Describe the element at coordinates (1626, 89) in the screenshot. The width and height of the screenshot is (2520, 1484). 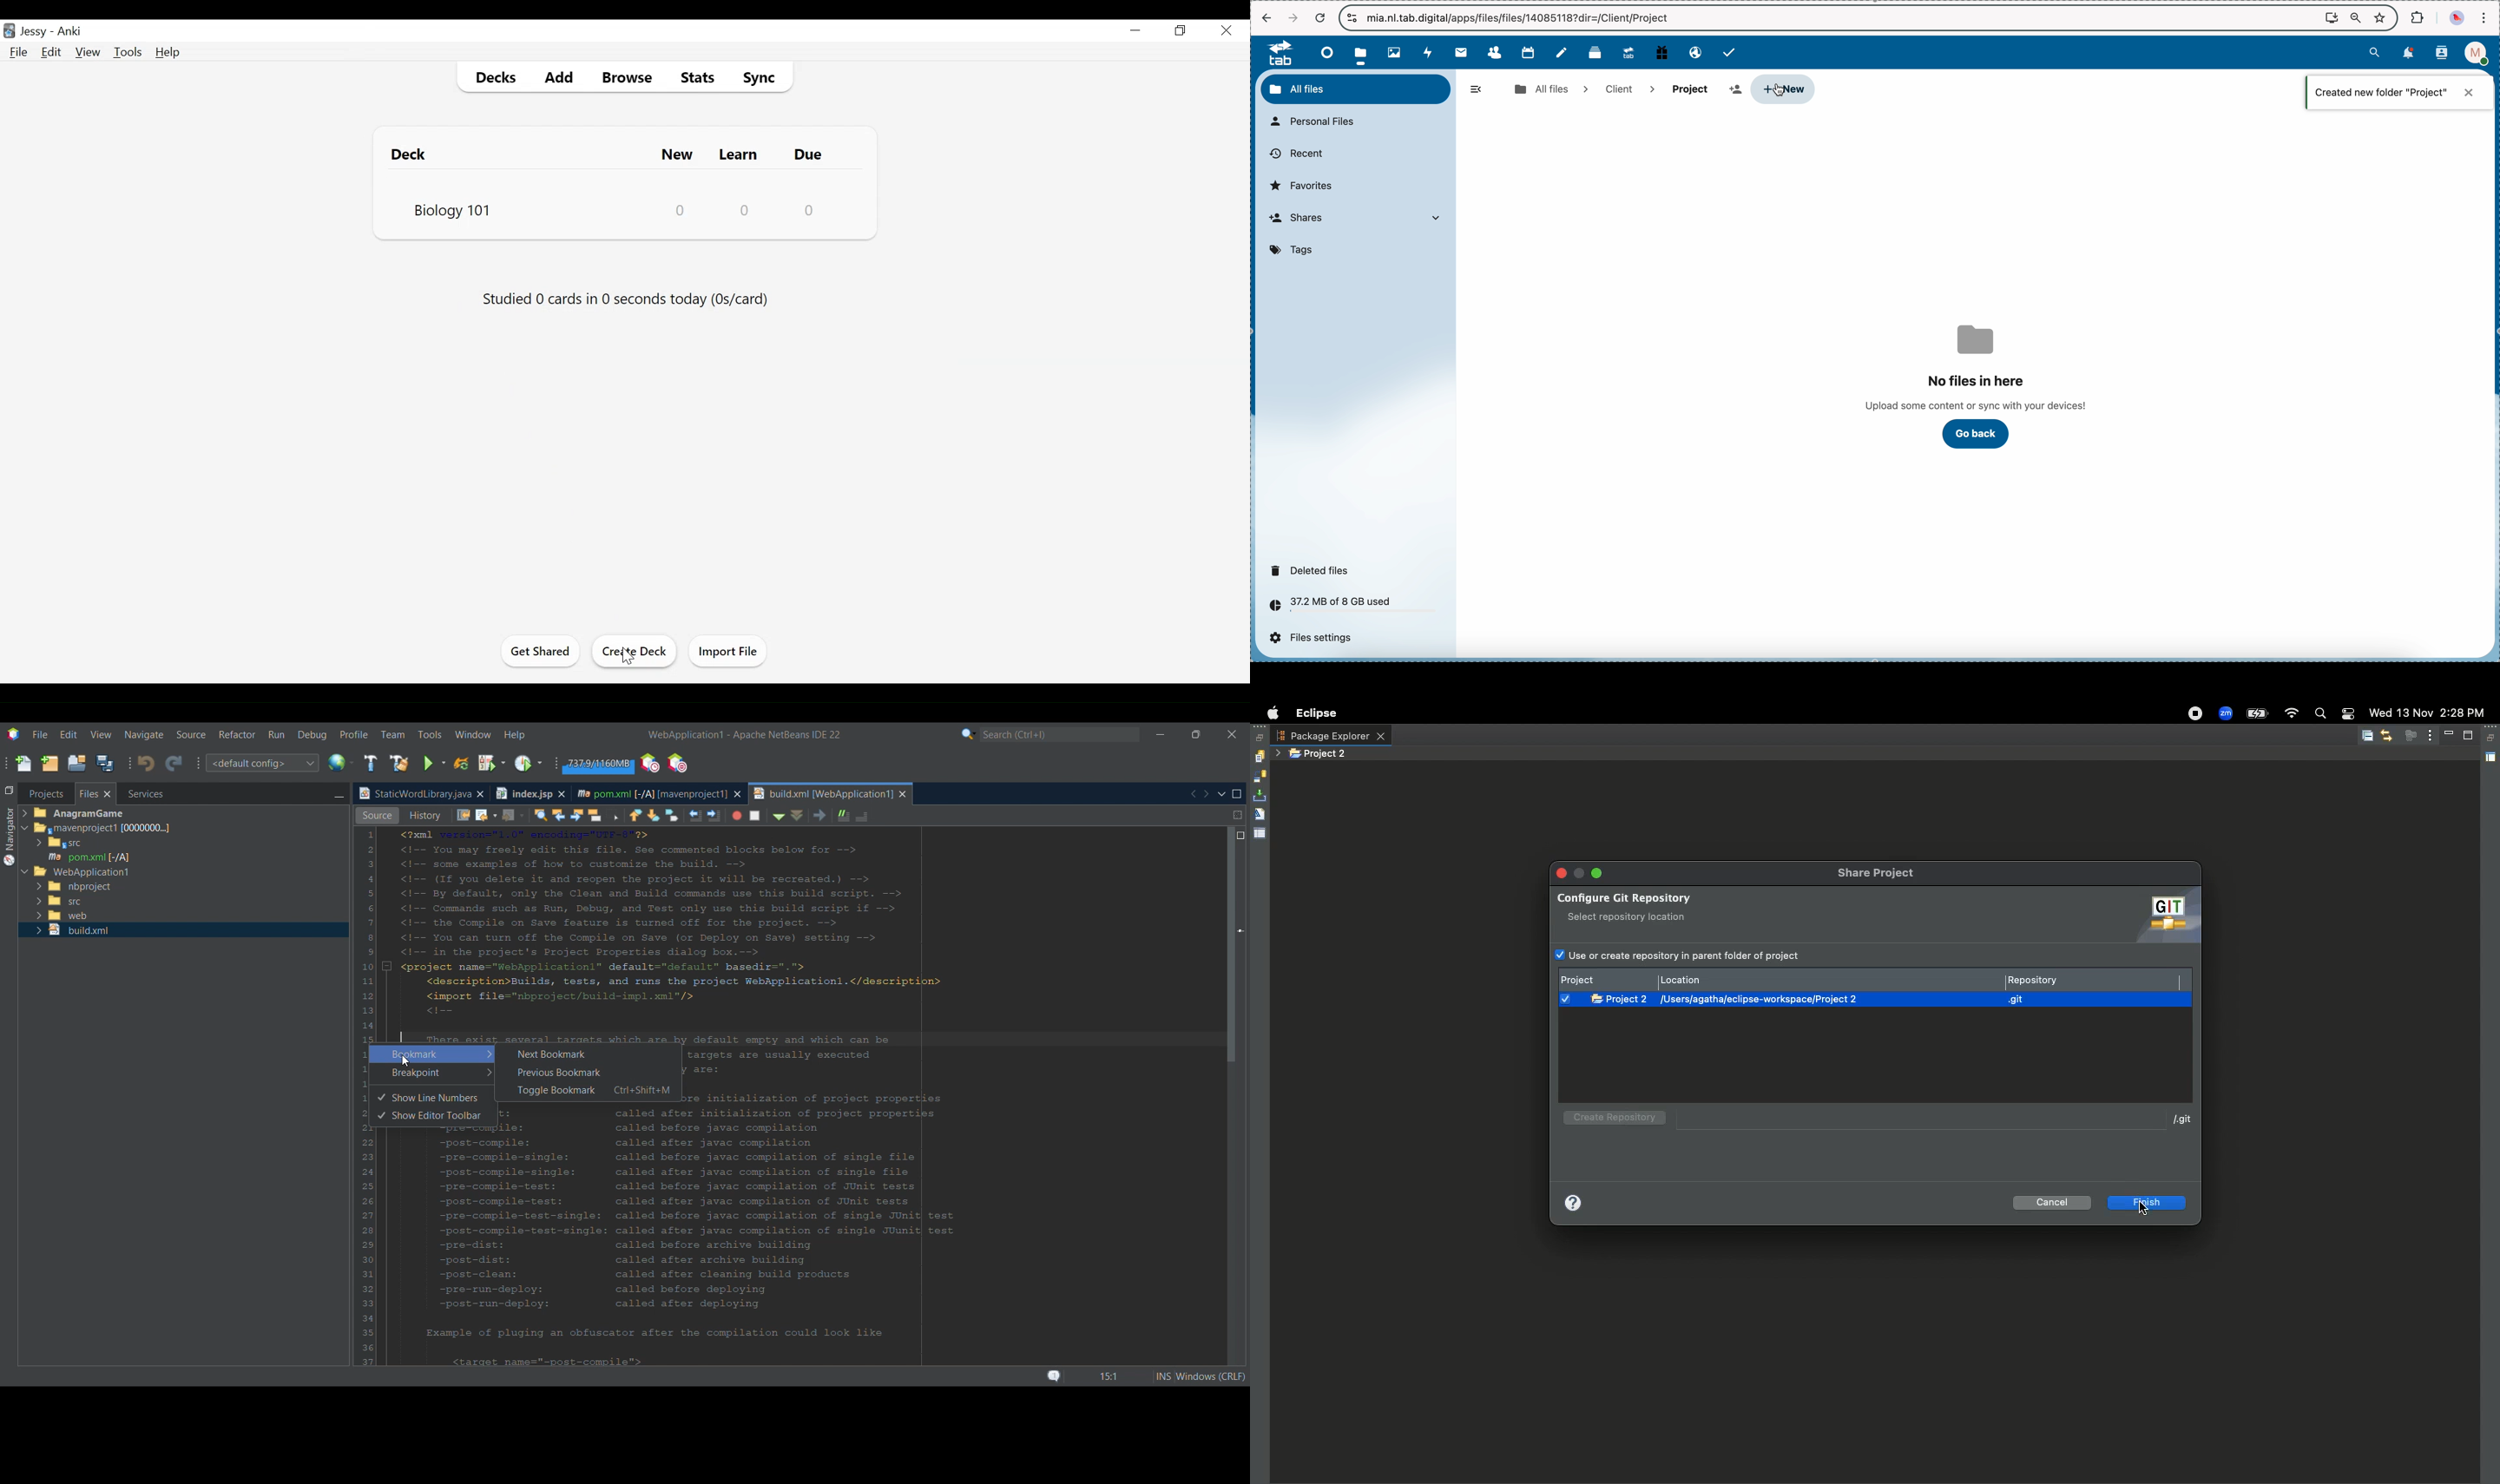
I see `client` at that location.